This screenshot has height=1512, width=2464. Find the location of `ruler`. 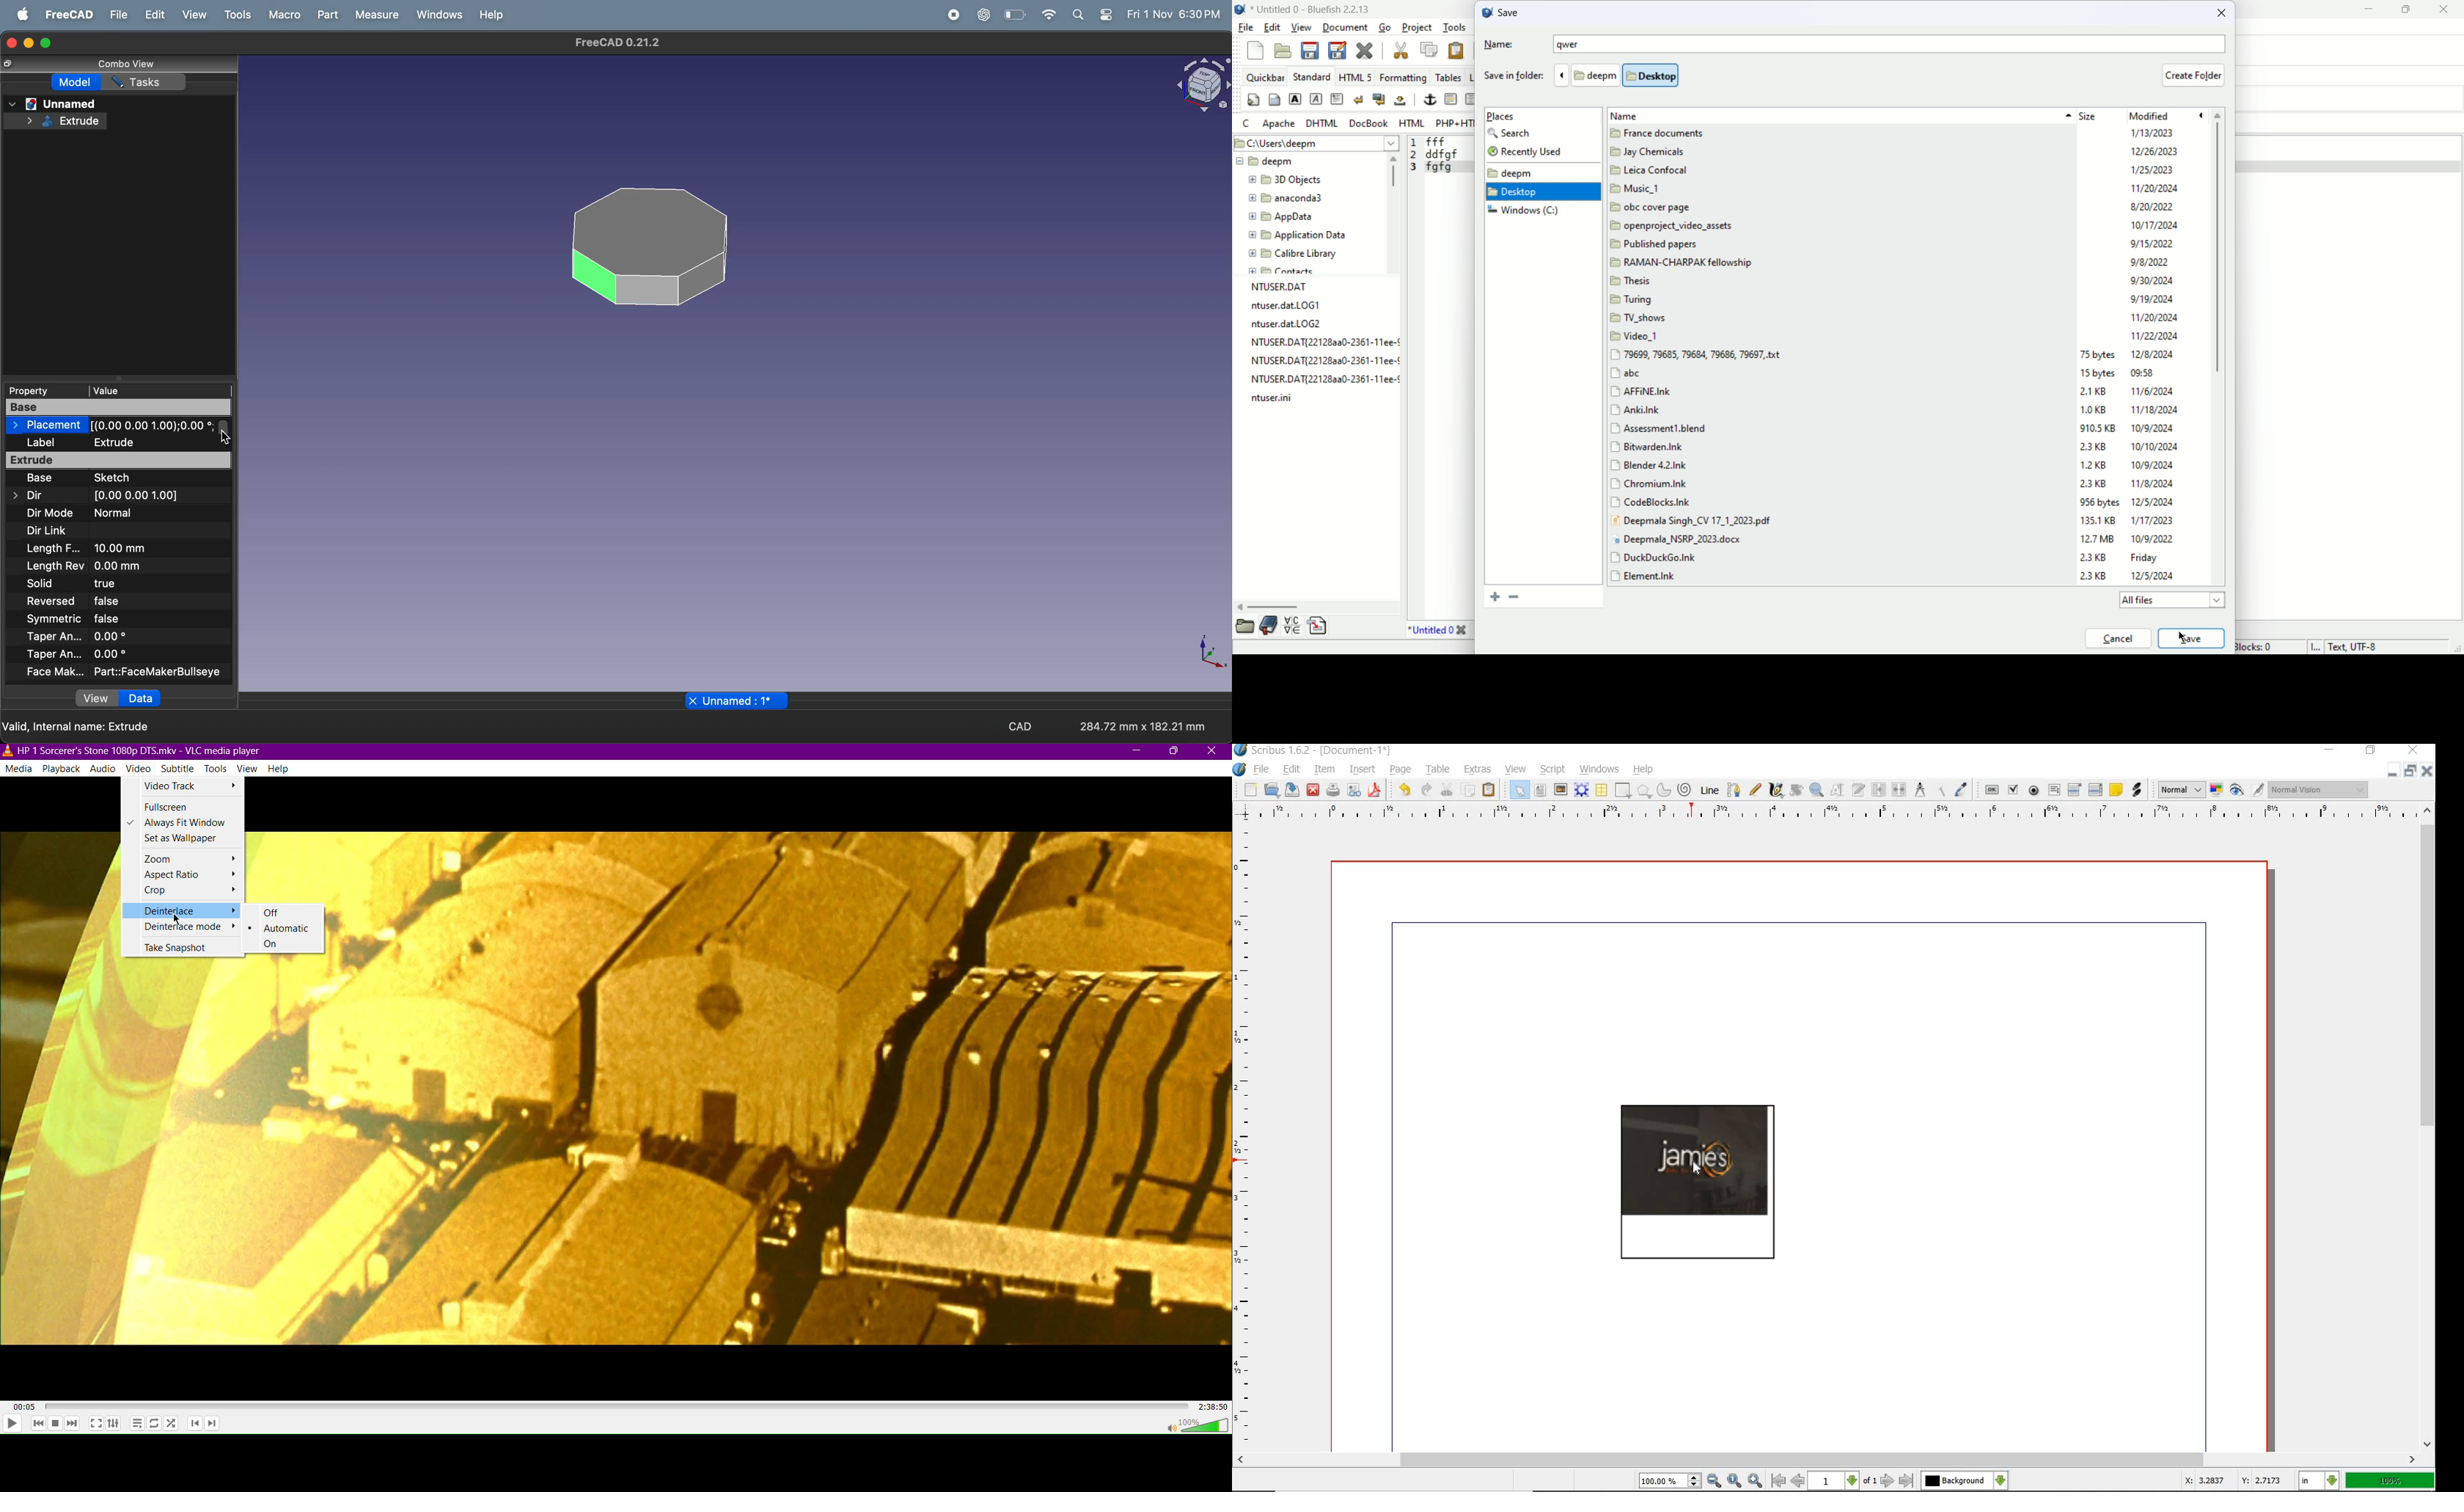

ruler is located at coordinates (1824, 813).